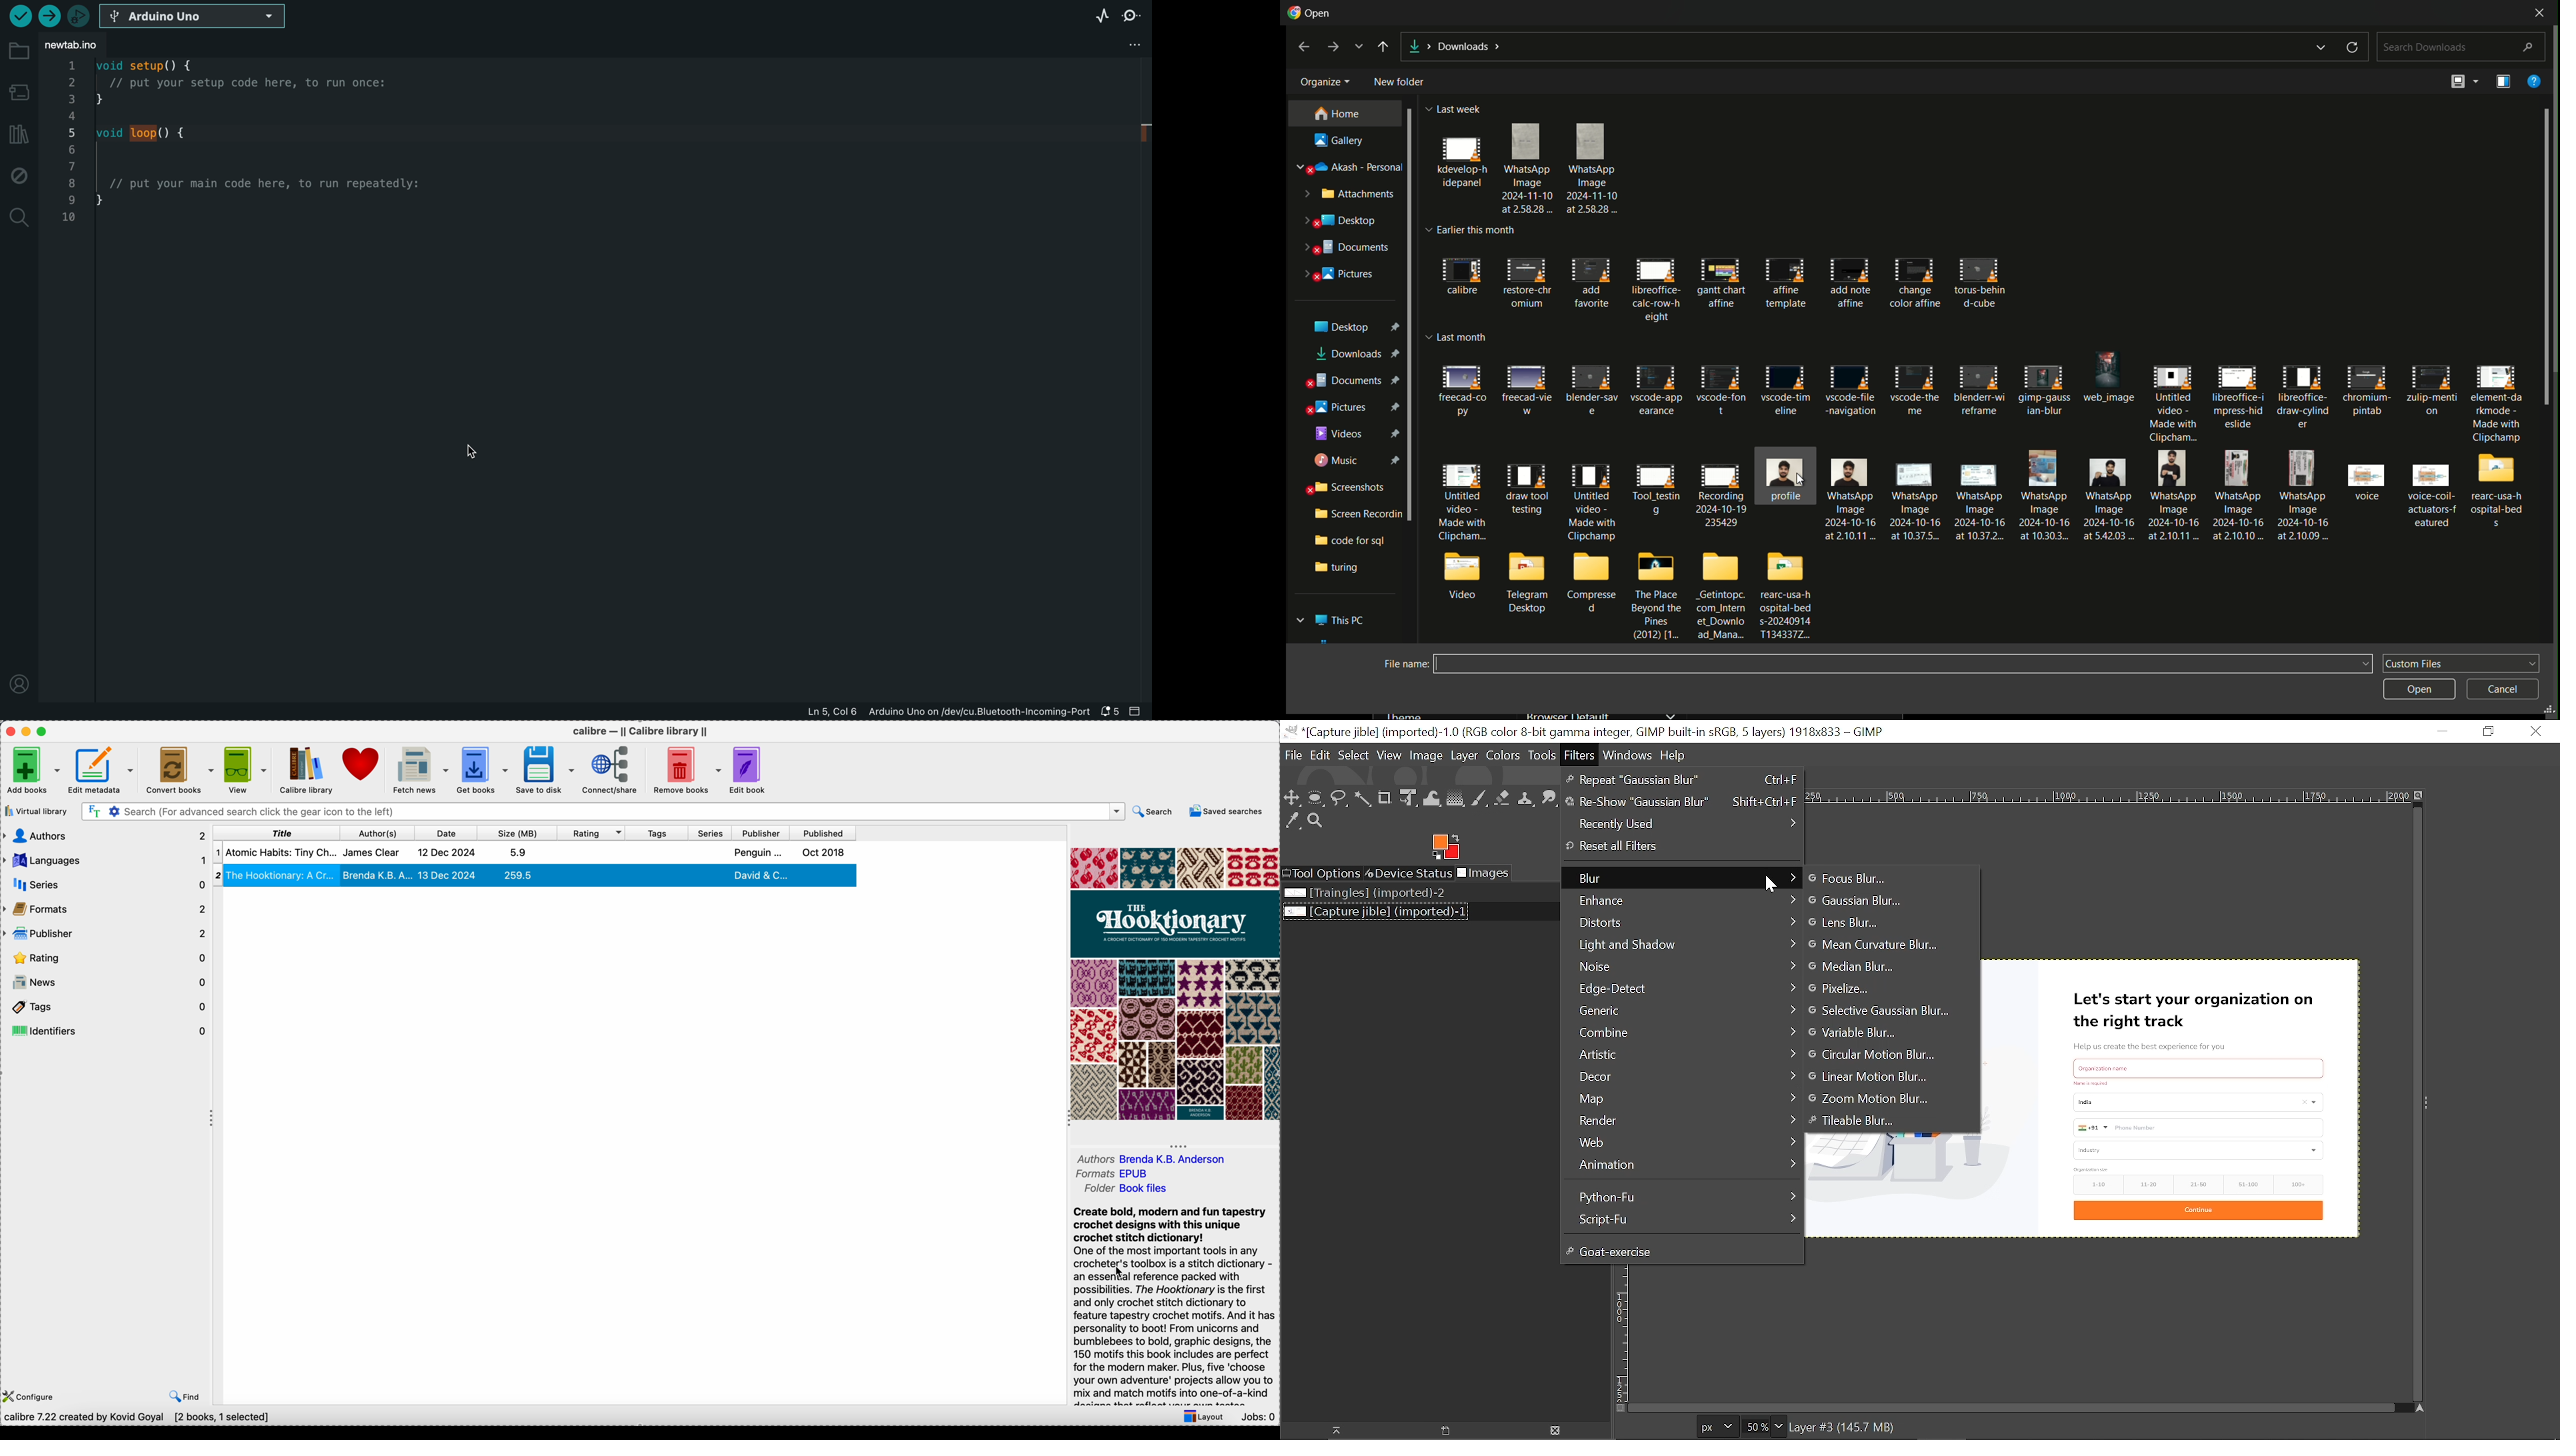 This screenshot has width=2576, height=1456. I want to click on screenshots, so click(1347, 489).